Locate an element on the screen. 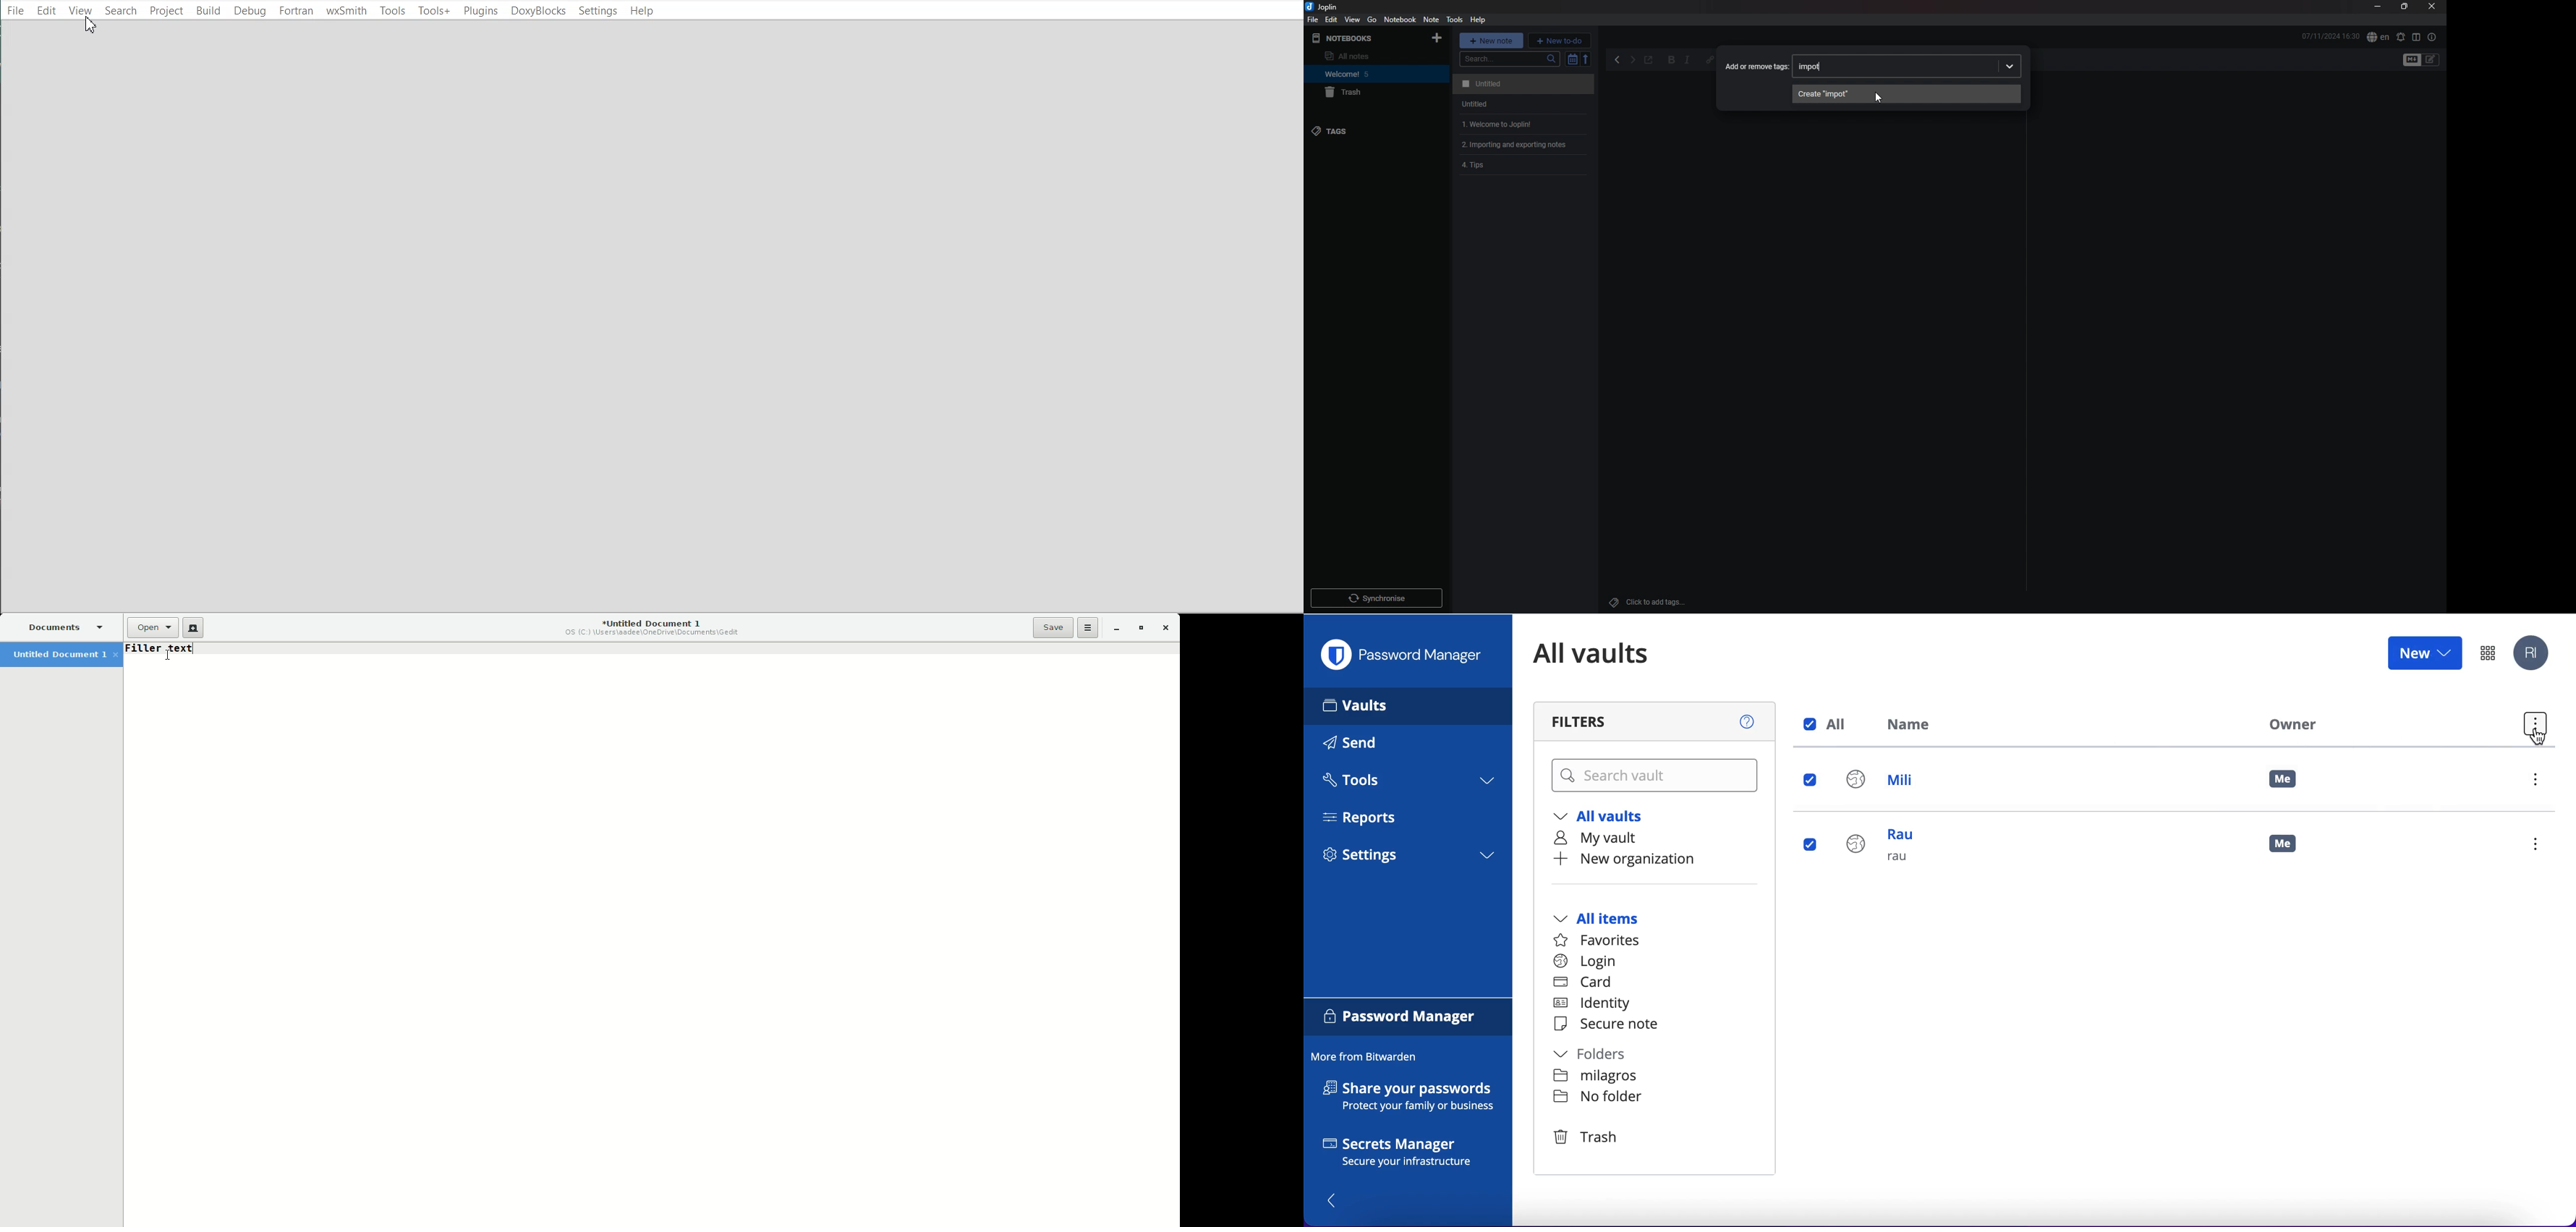 The image size is (2576, 1232). Tools+ is located at coordinates (434, 11).